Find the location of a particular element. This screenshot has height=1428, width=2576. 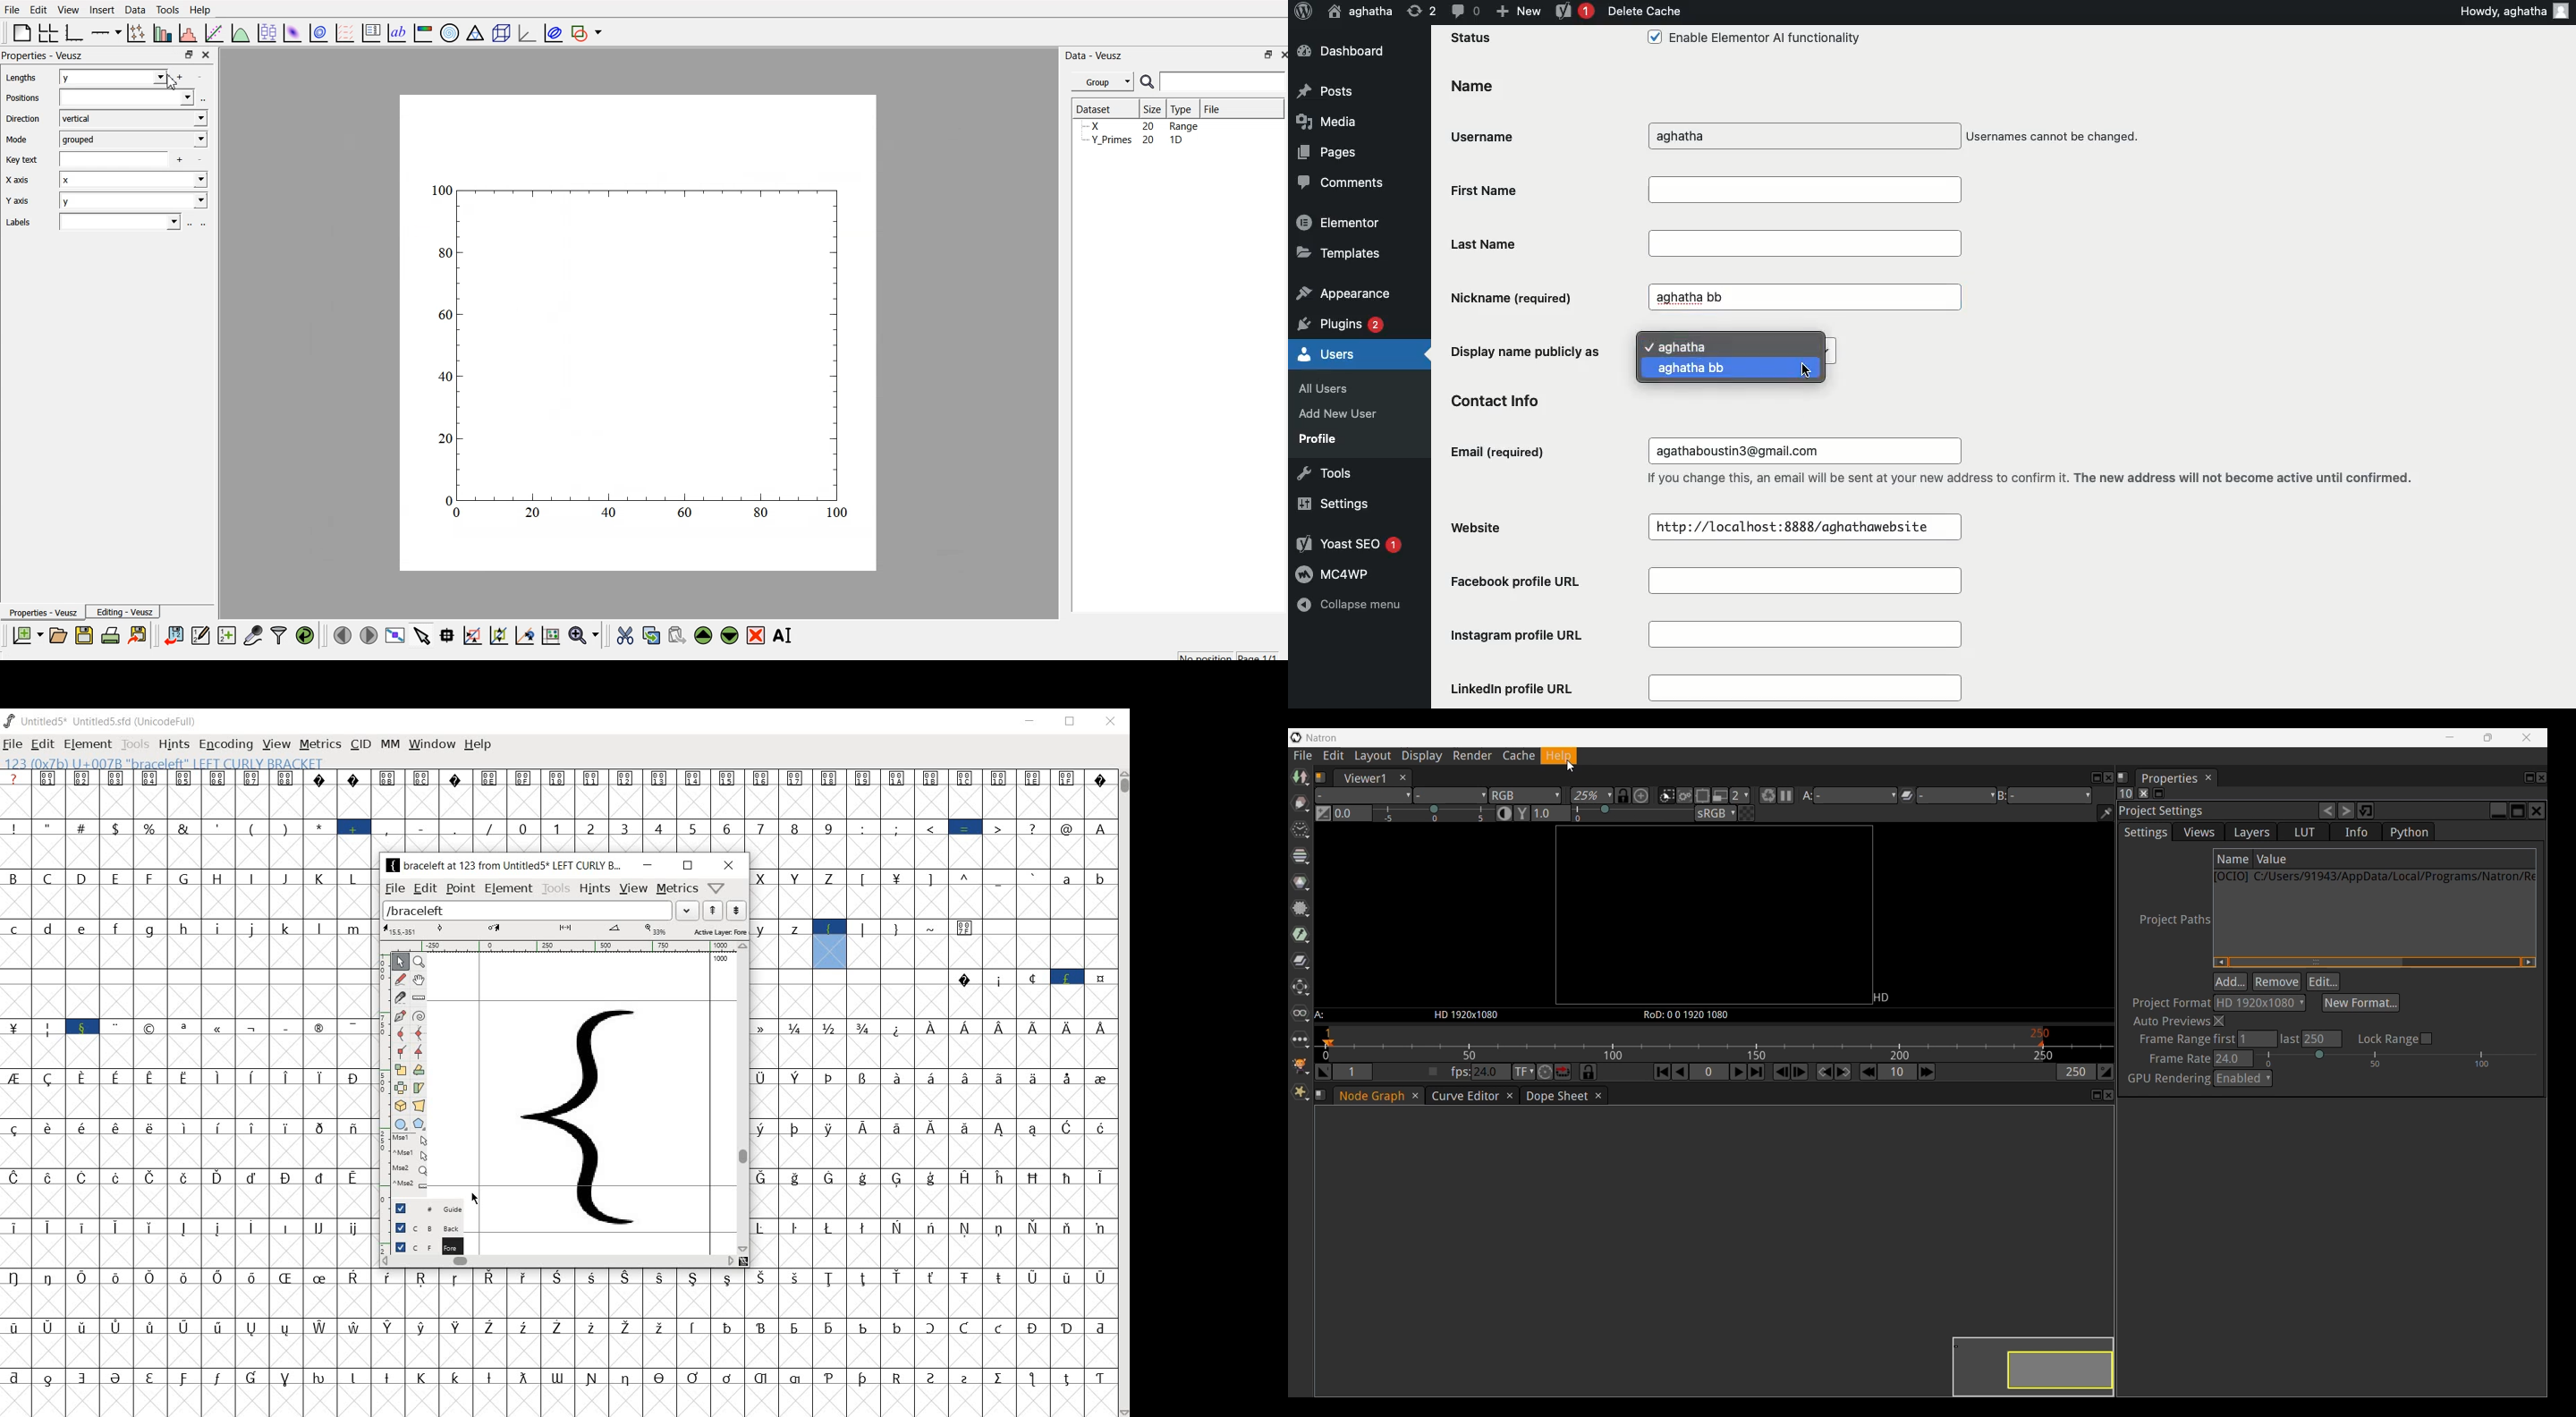

Revision is located at coordinates (1422, 10).